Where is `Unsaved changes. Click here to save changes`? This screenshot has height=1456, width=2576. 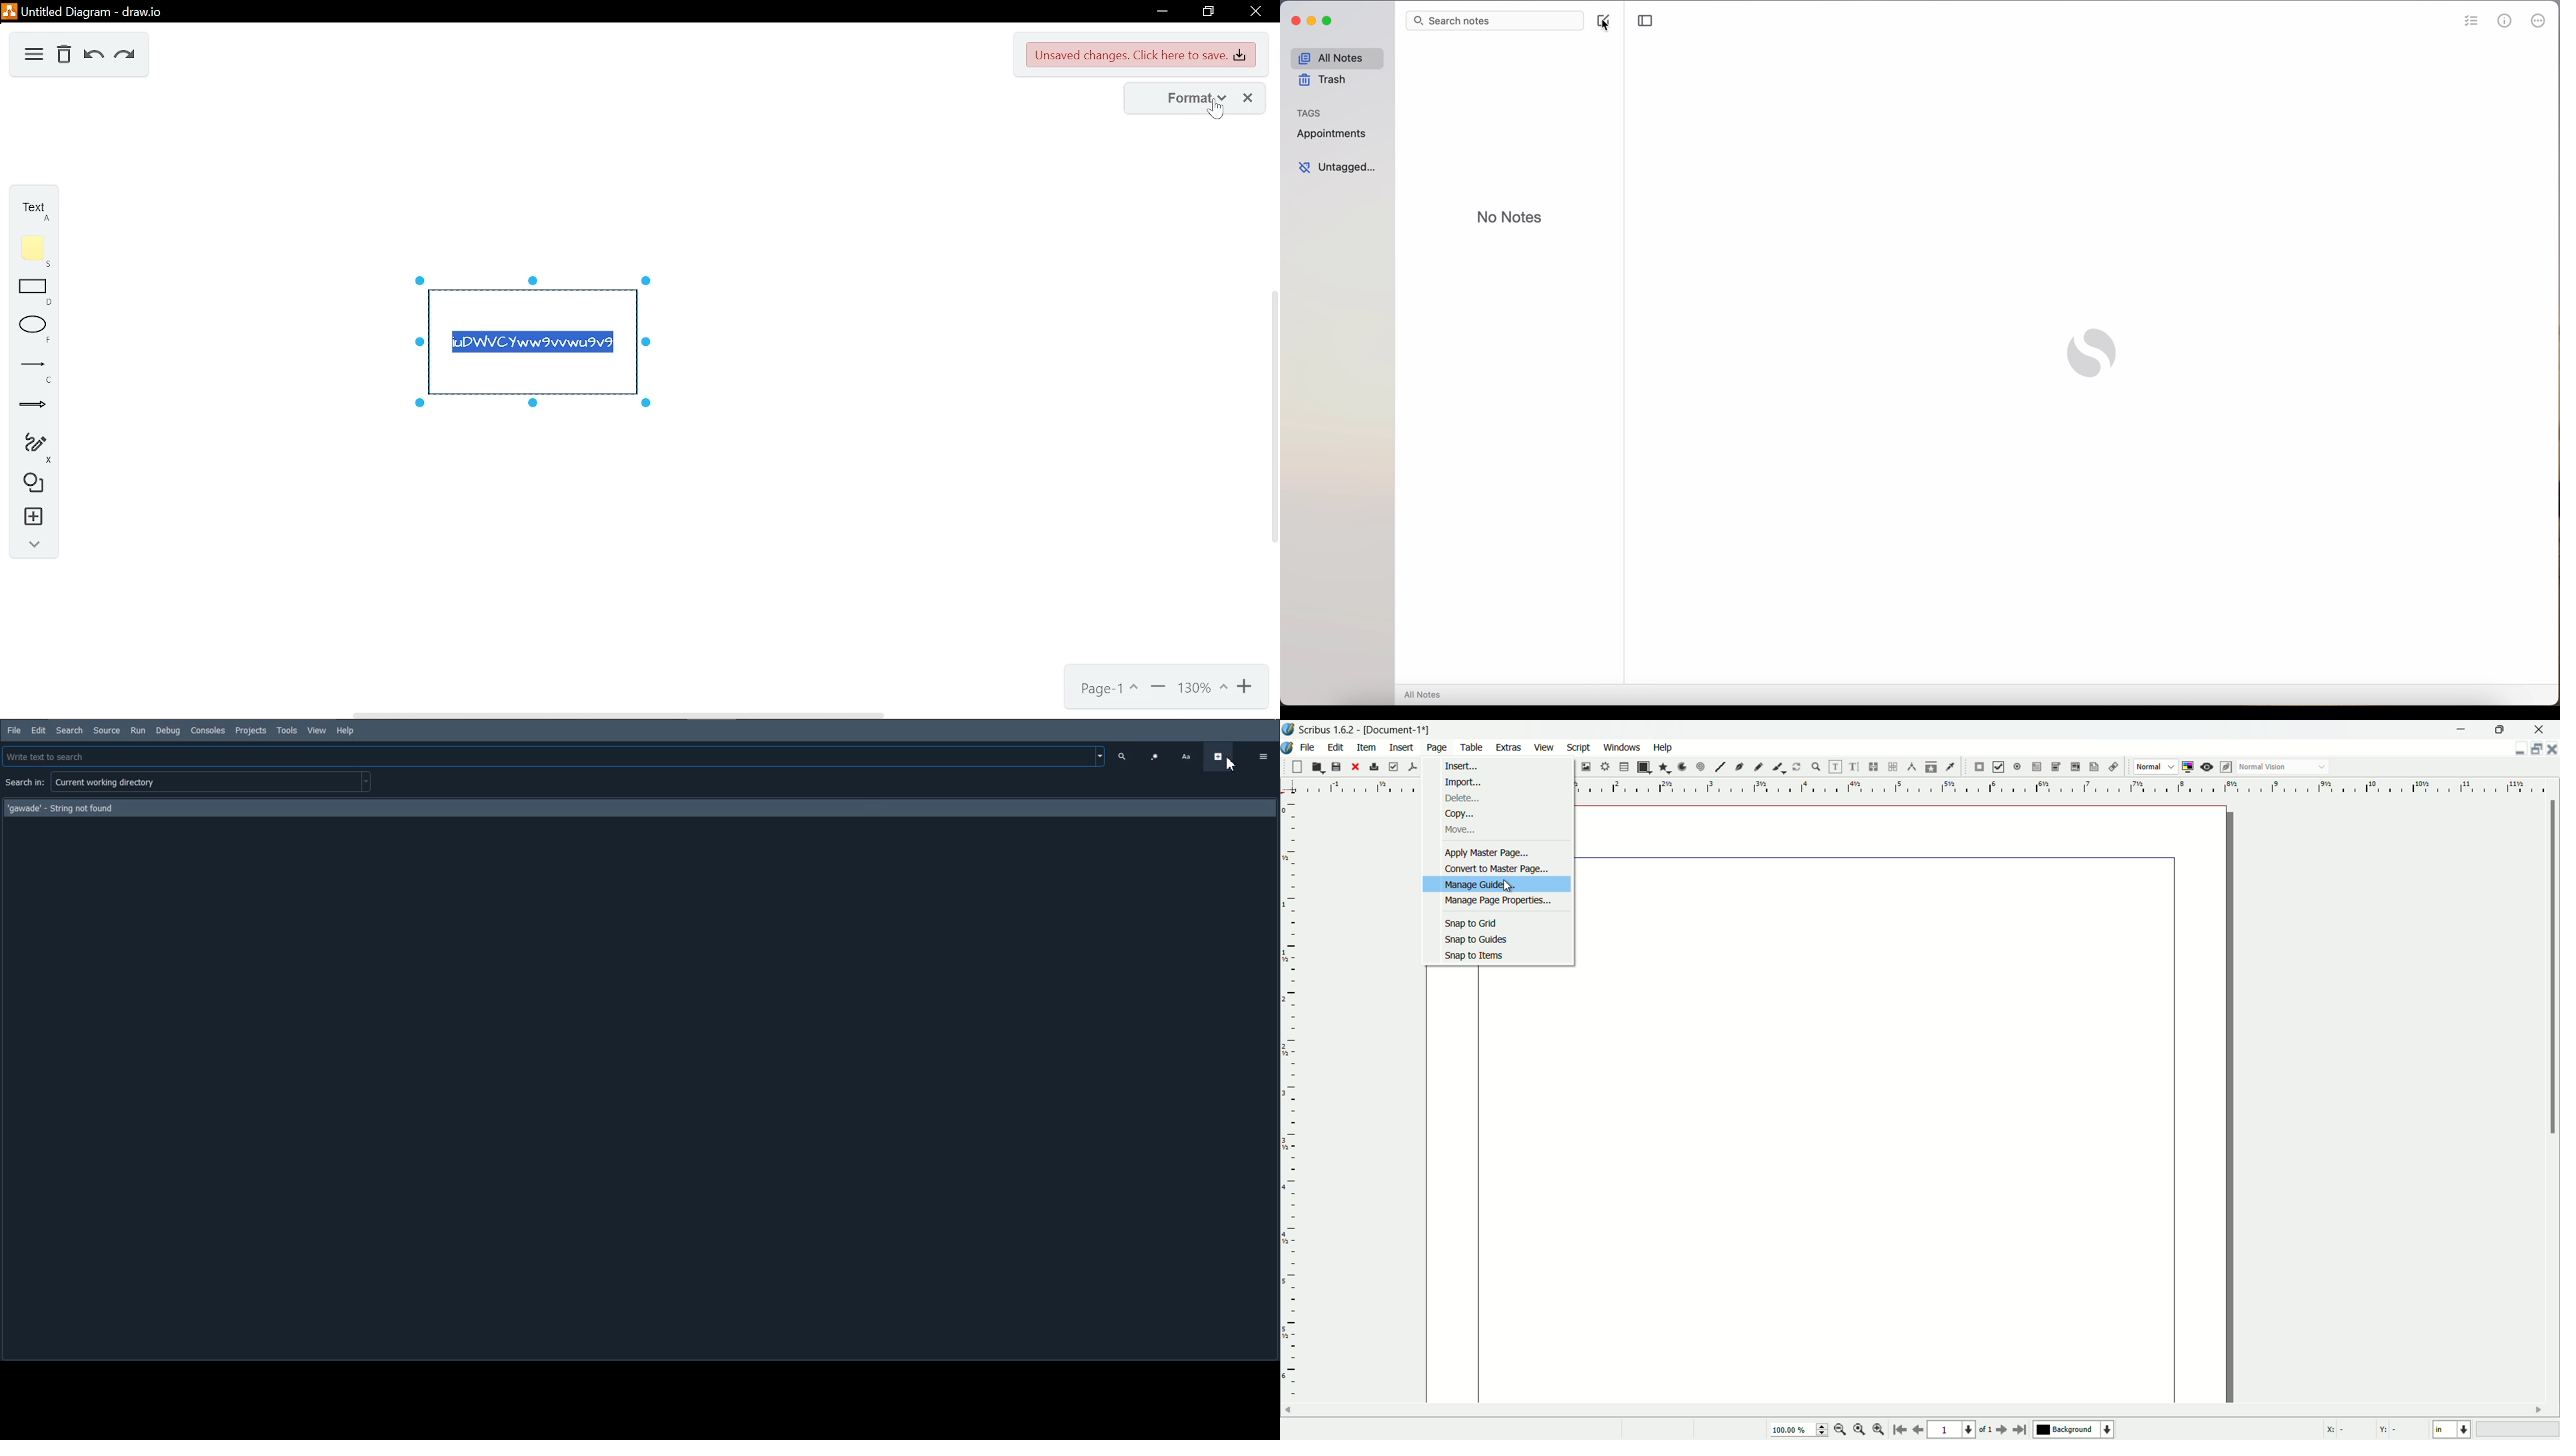
Unsaved changes. Click here to save changes is located at coordinates (1138, 55).